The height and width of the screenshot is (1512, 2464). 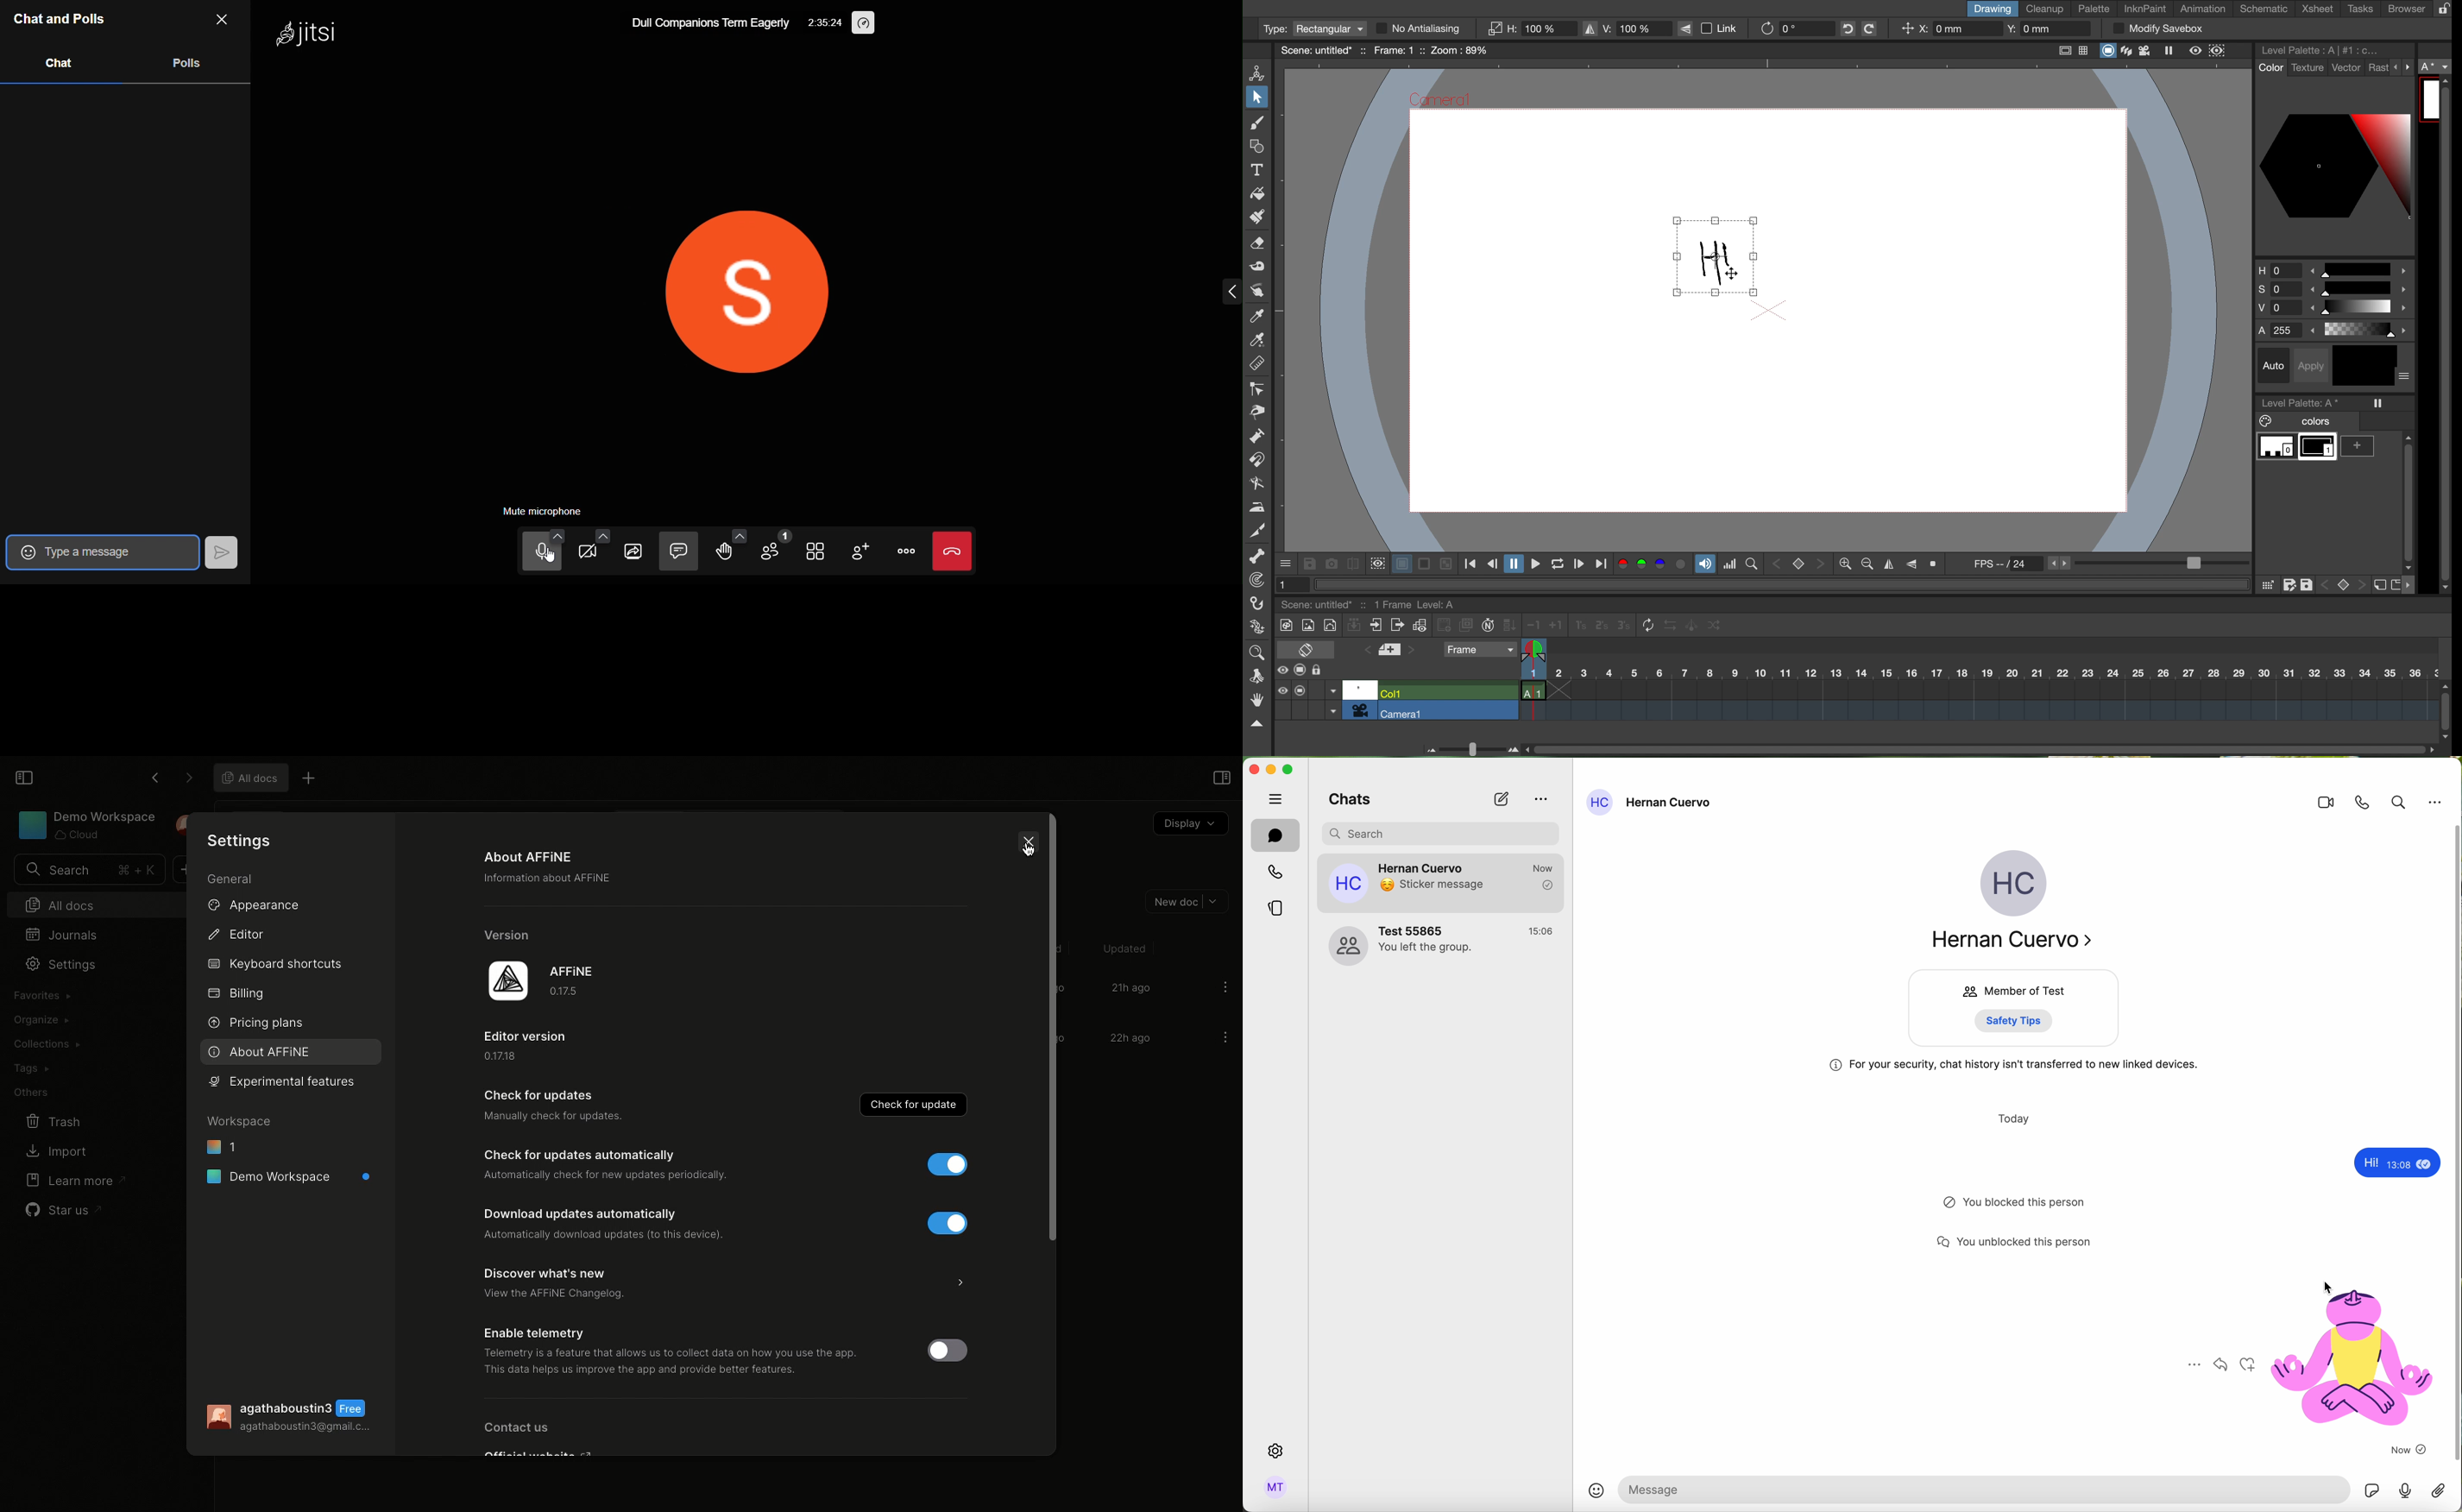 What do you see at coordinates (248, 777) in the screenshot?
I see `All docs` at bounding box center [248, 777].